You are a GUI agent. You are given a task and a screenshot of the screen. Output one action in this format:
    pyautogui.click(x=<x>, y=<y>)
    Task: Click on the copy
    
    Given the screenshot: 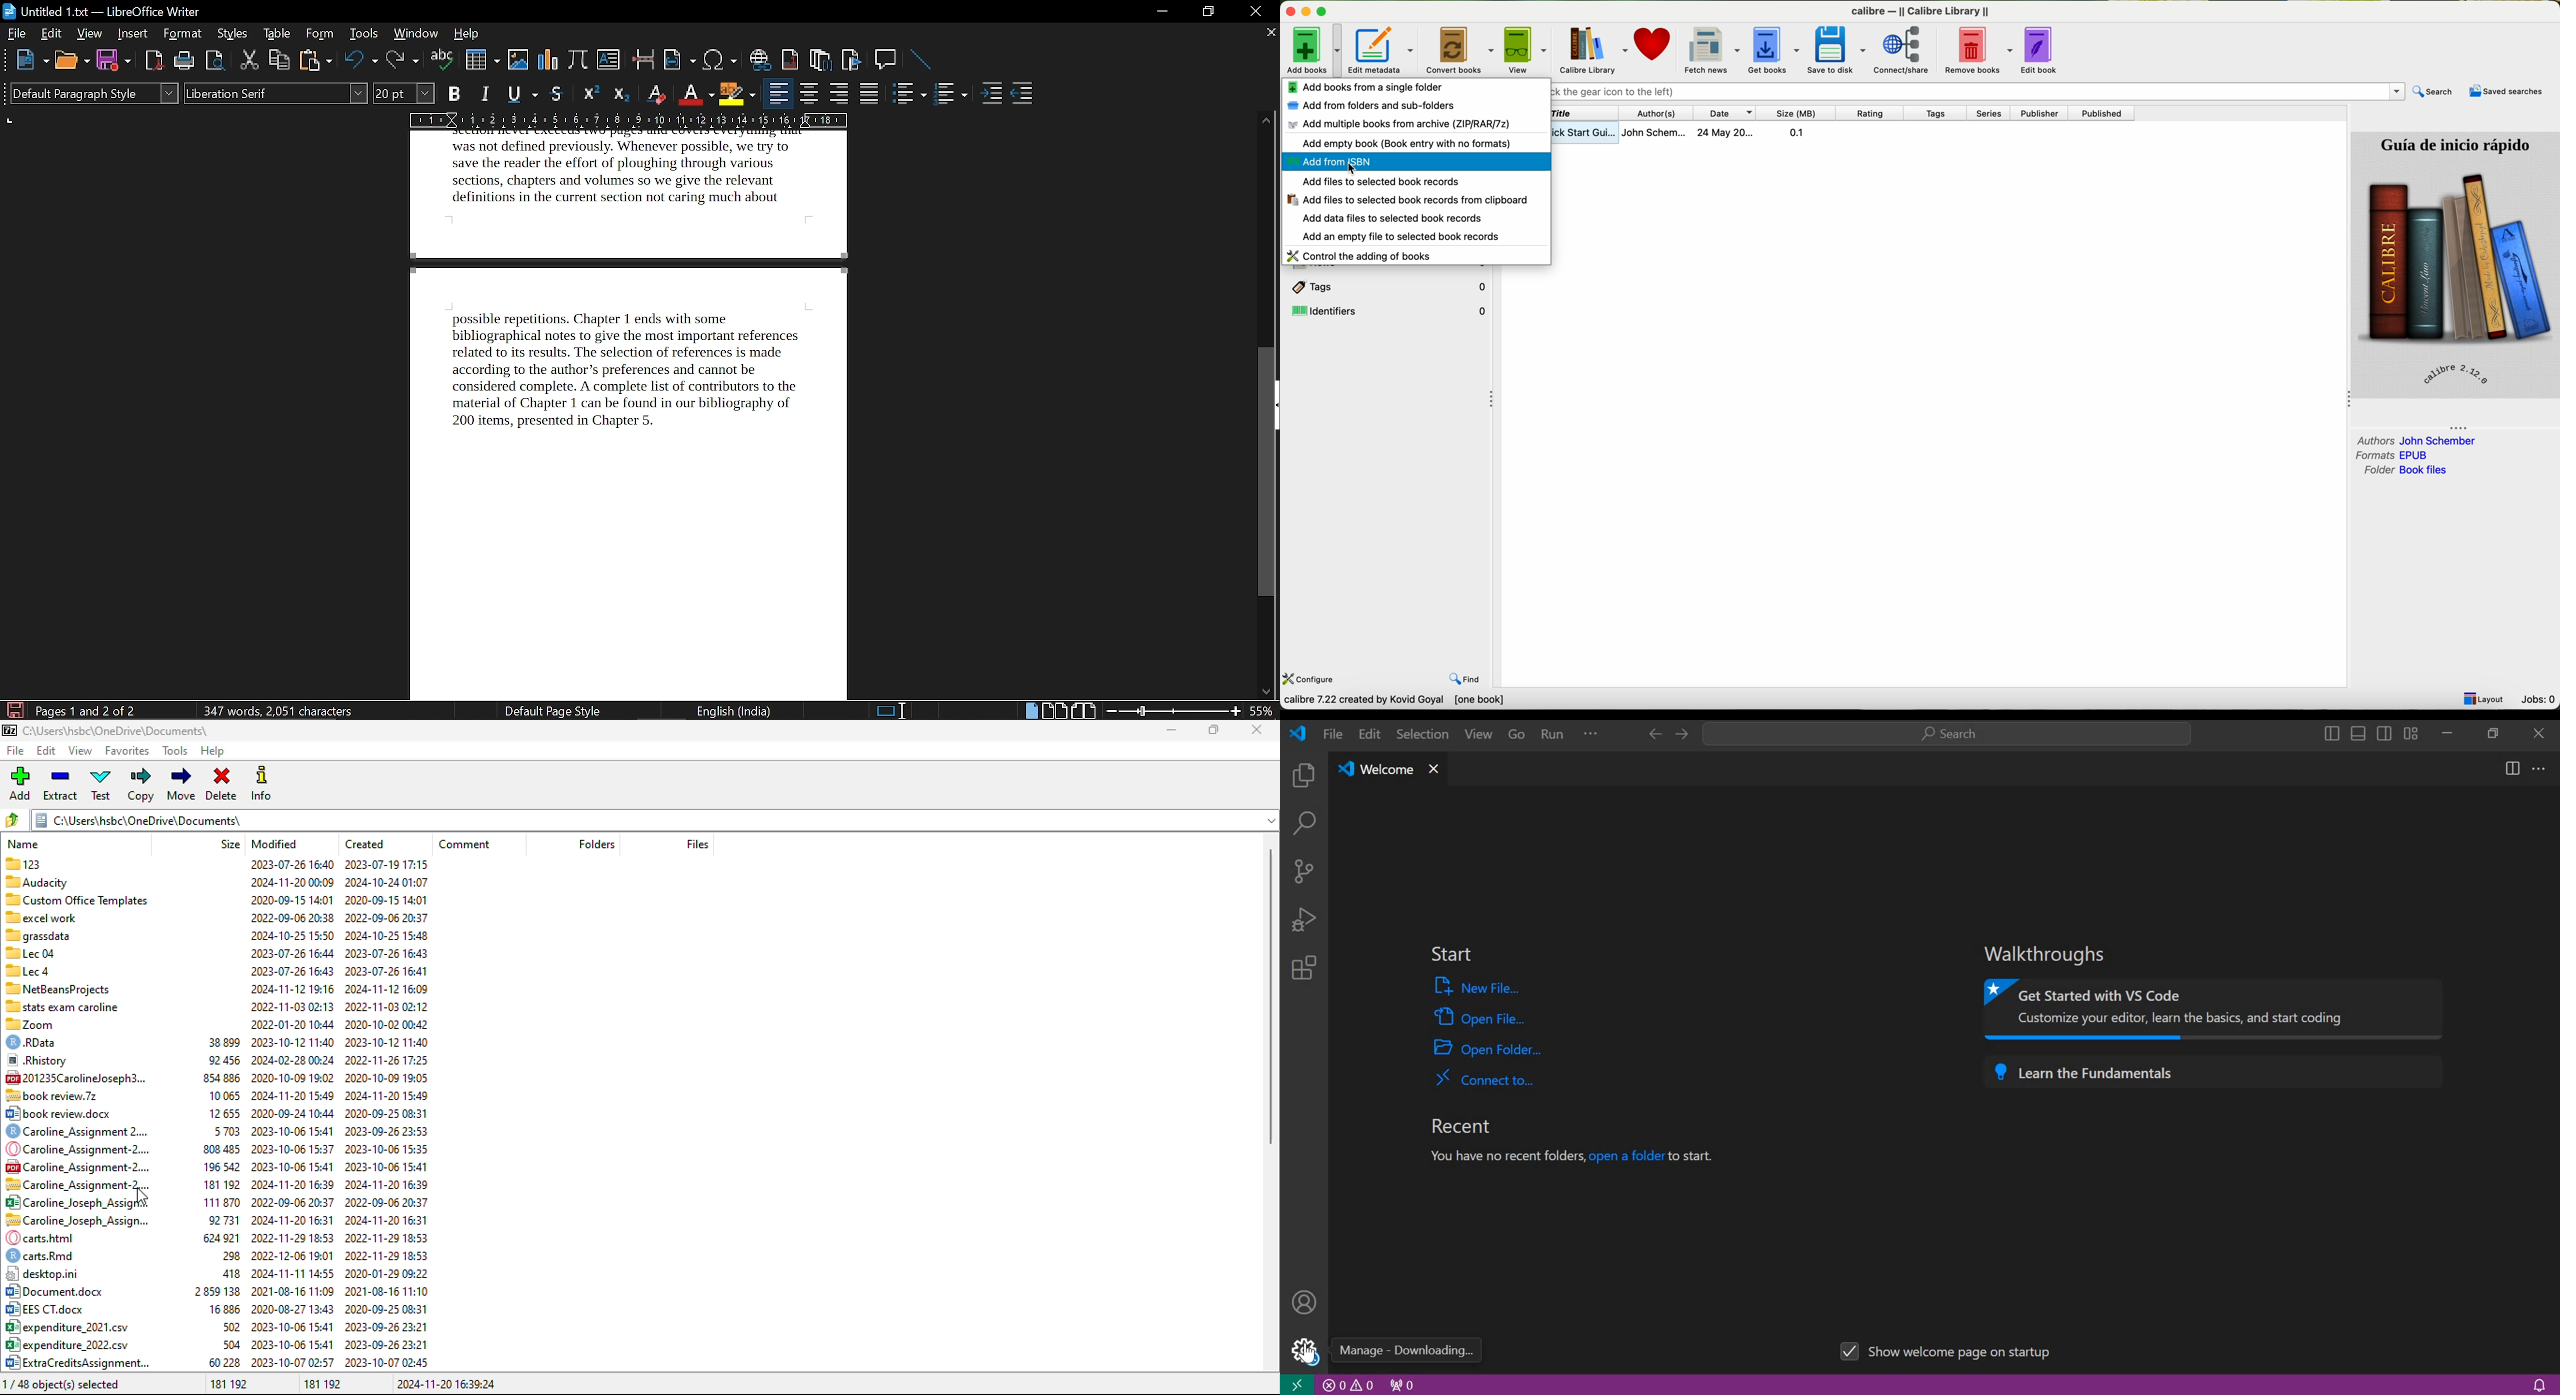 What is the action you would take?
    pyautogui.click(x=280, y=61)
    